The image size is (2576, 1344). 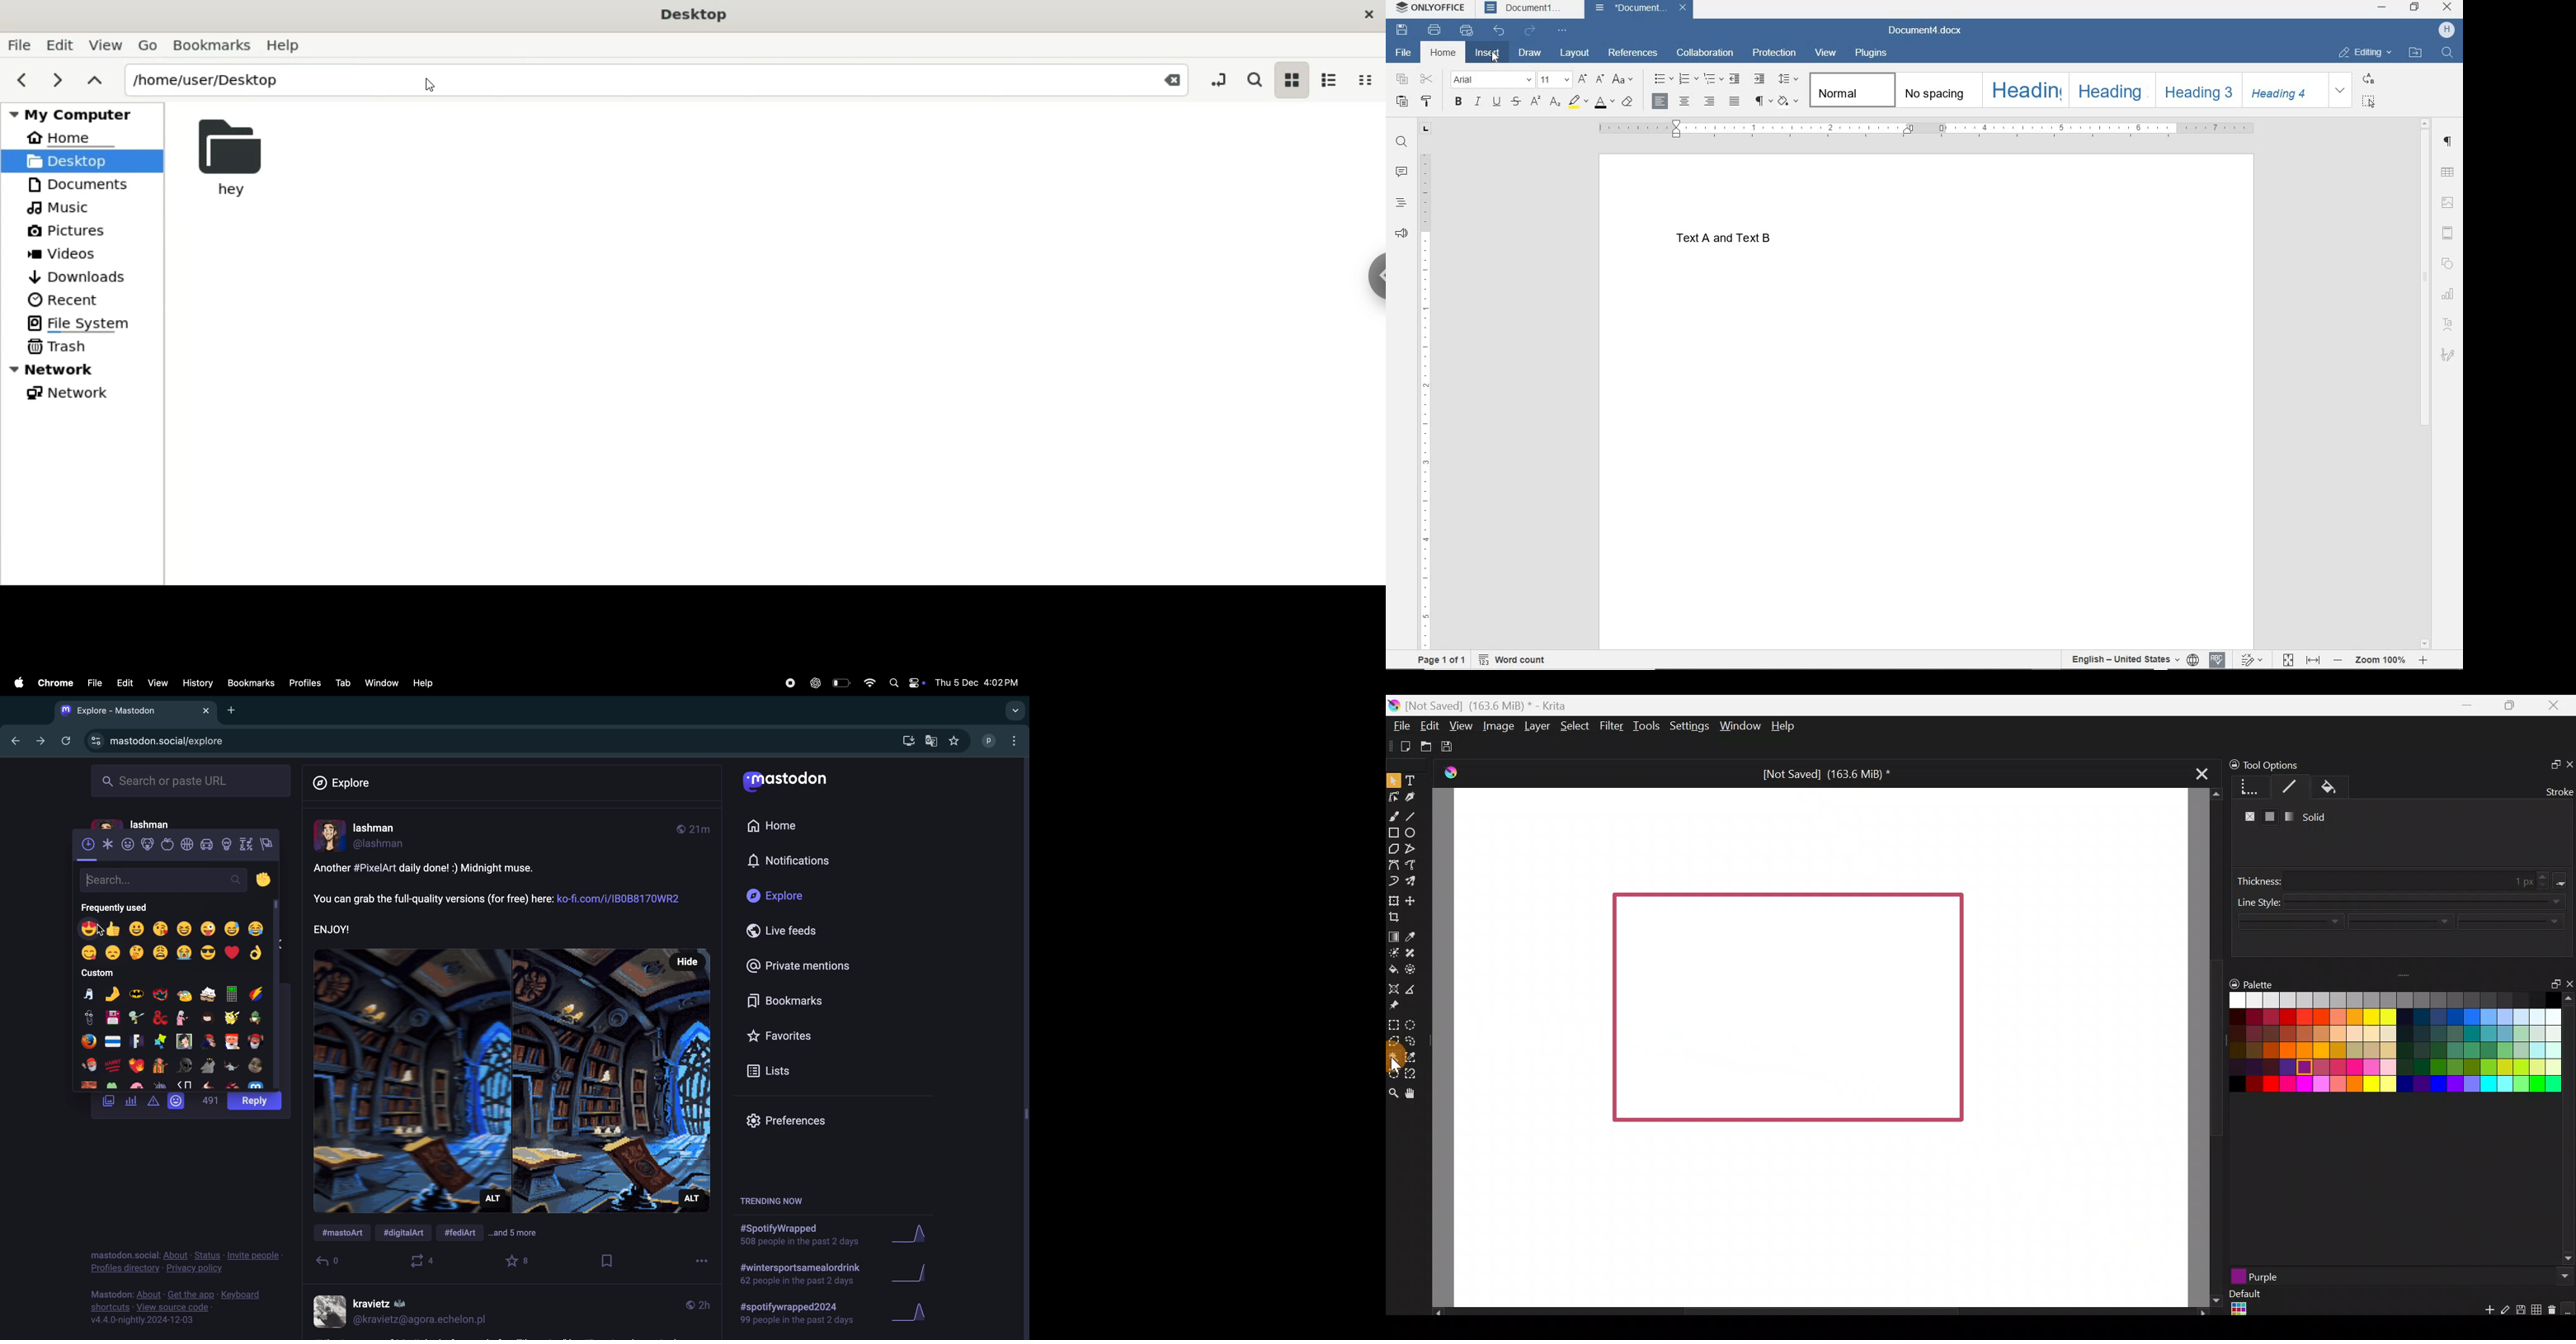 What do you see at coordinates (1554, 103) in the screenshot?
I see `SUBSCRIPT` at bounding box center [1554, 103].